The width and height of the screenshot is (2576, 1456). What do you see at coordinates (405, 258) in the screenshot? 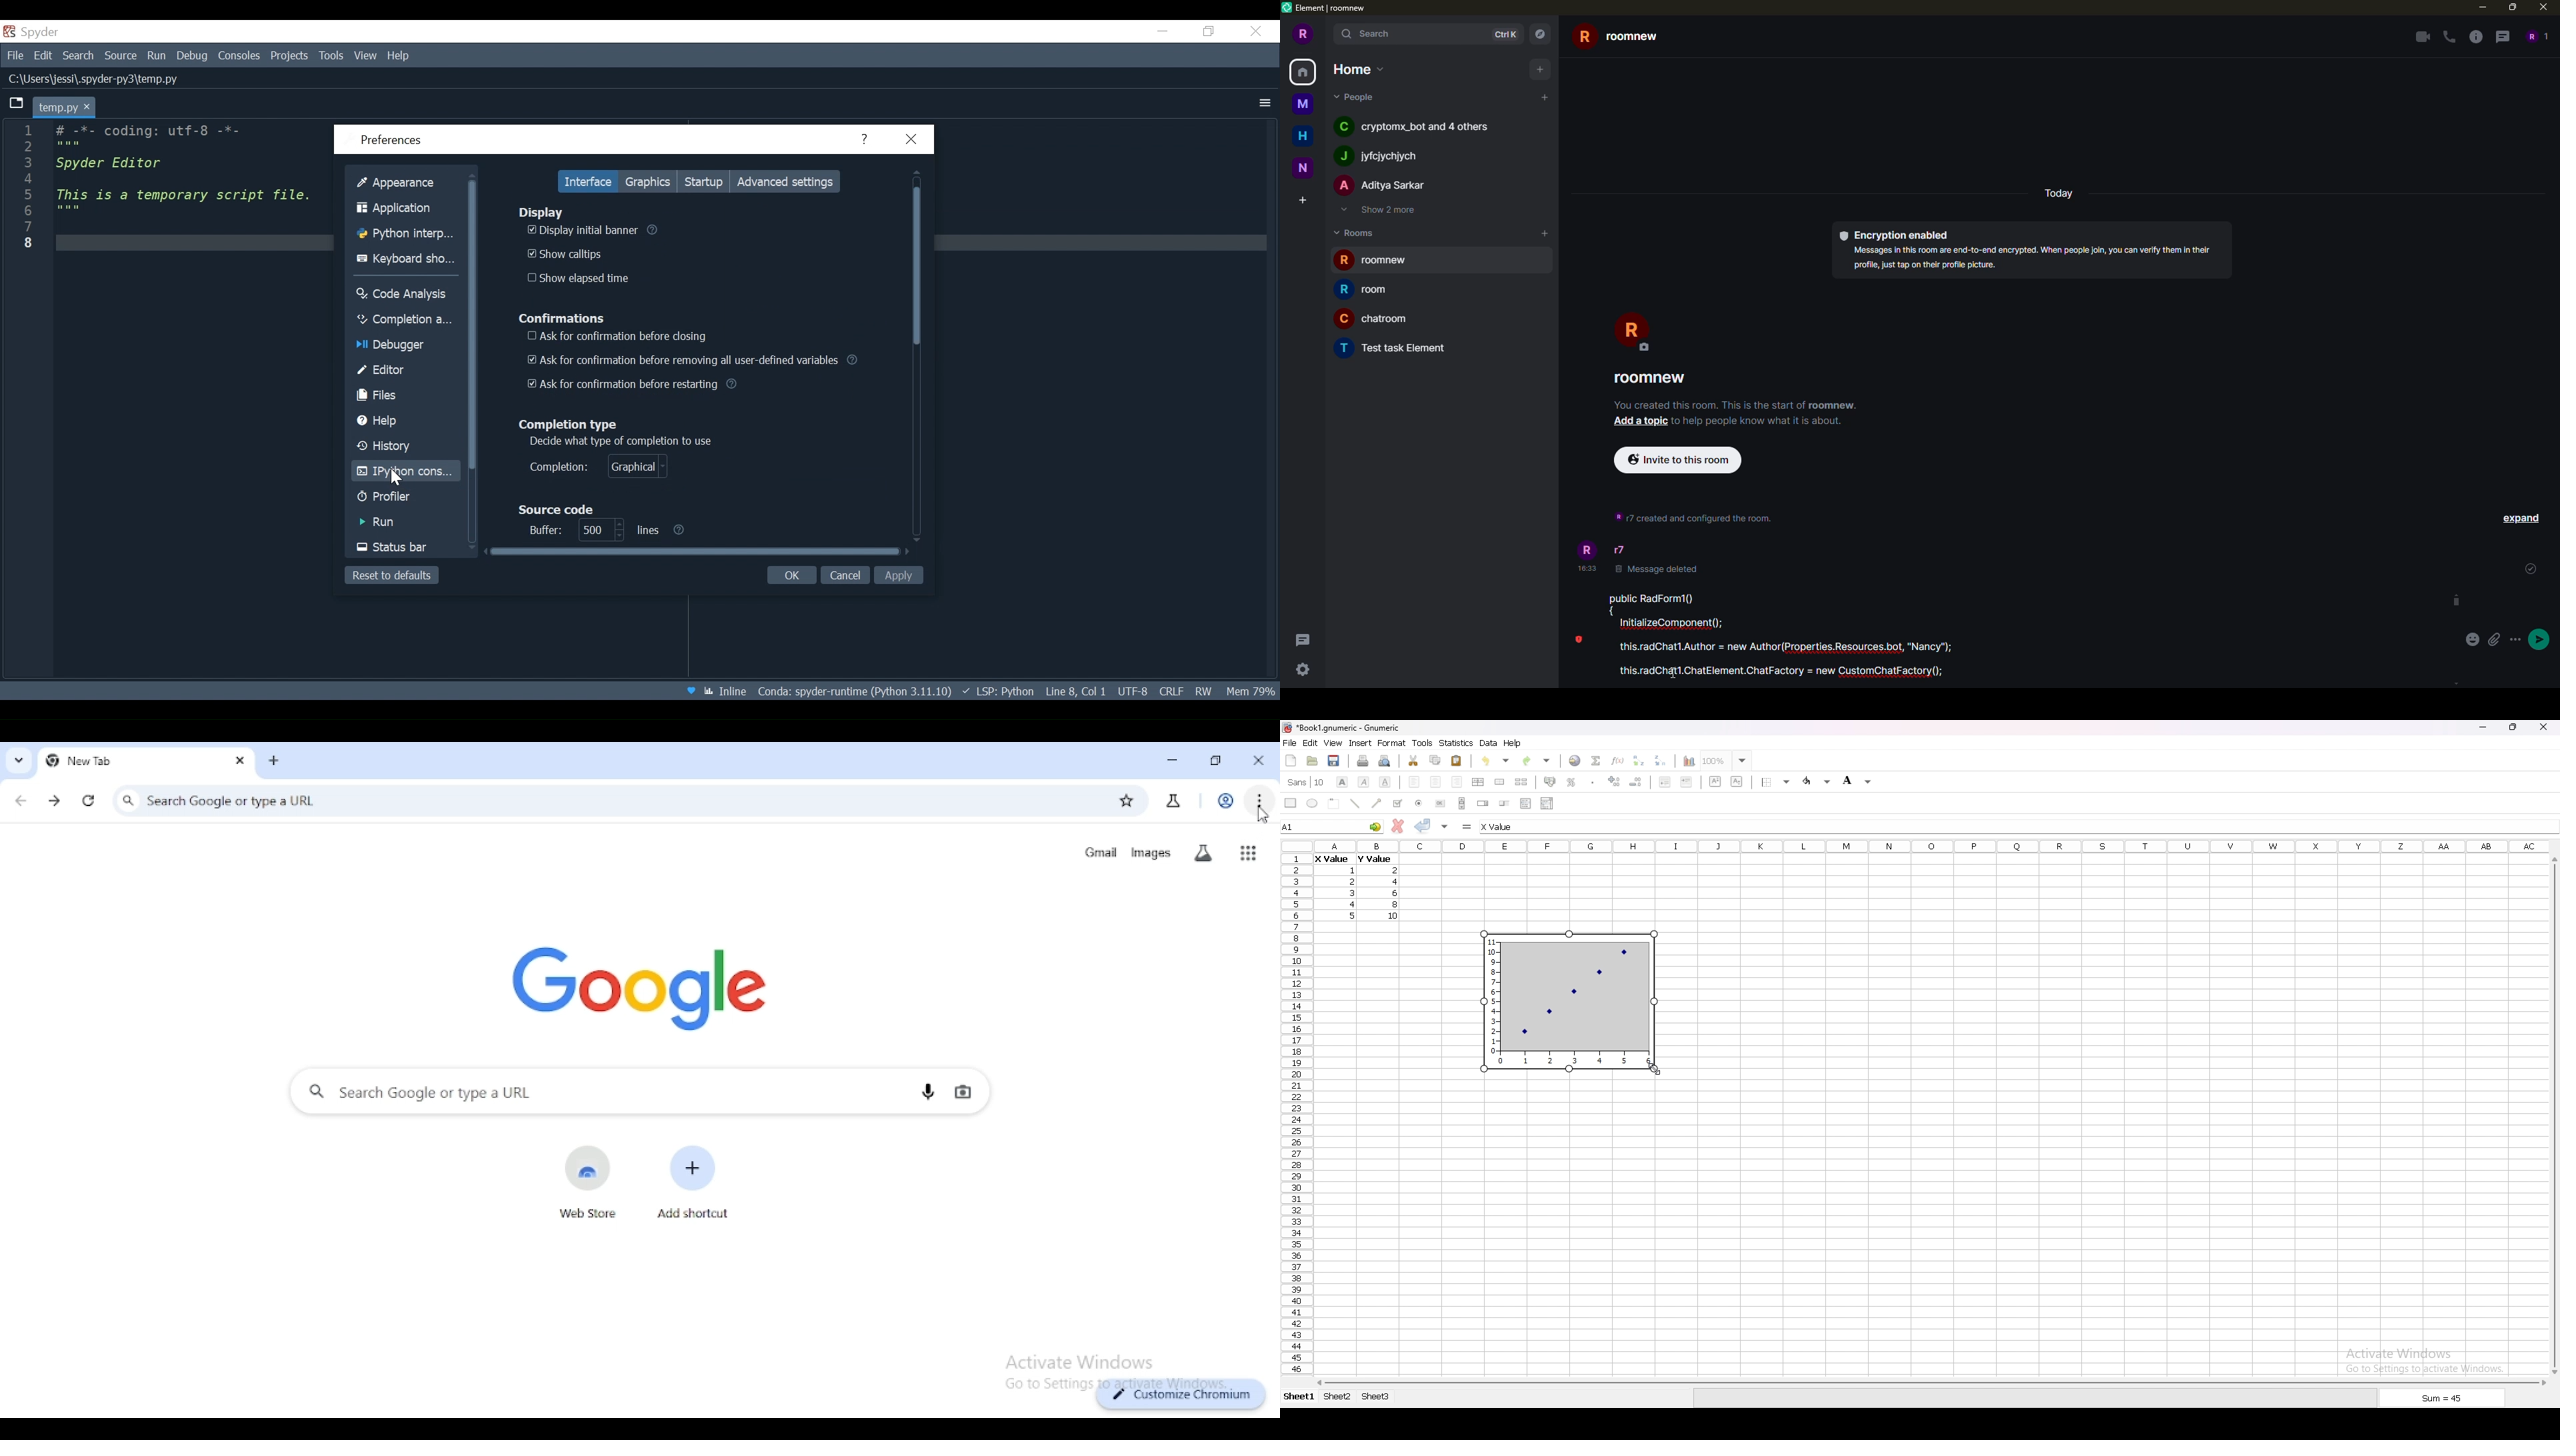
I see `Keyboard Shortcut` at bounding box center [405, 258].